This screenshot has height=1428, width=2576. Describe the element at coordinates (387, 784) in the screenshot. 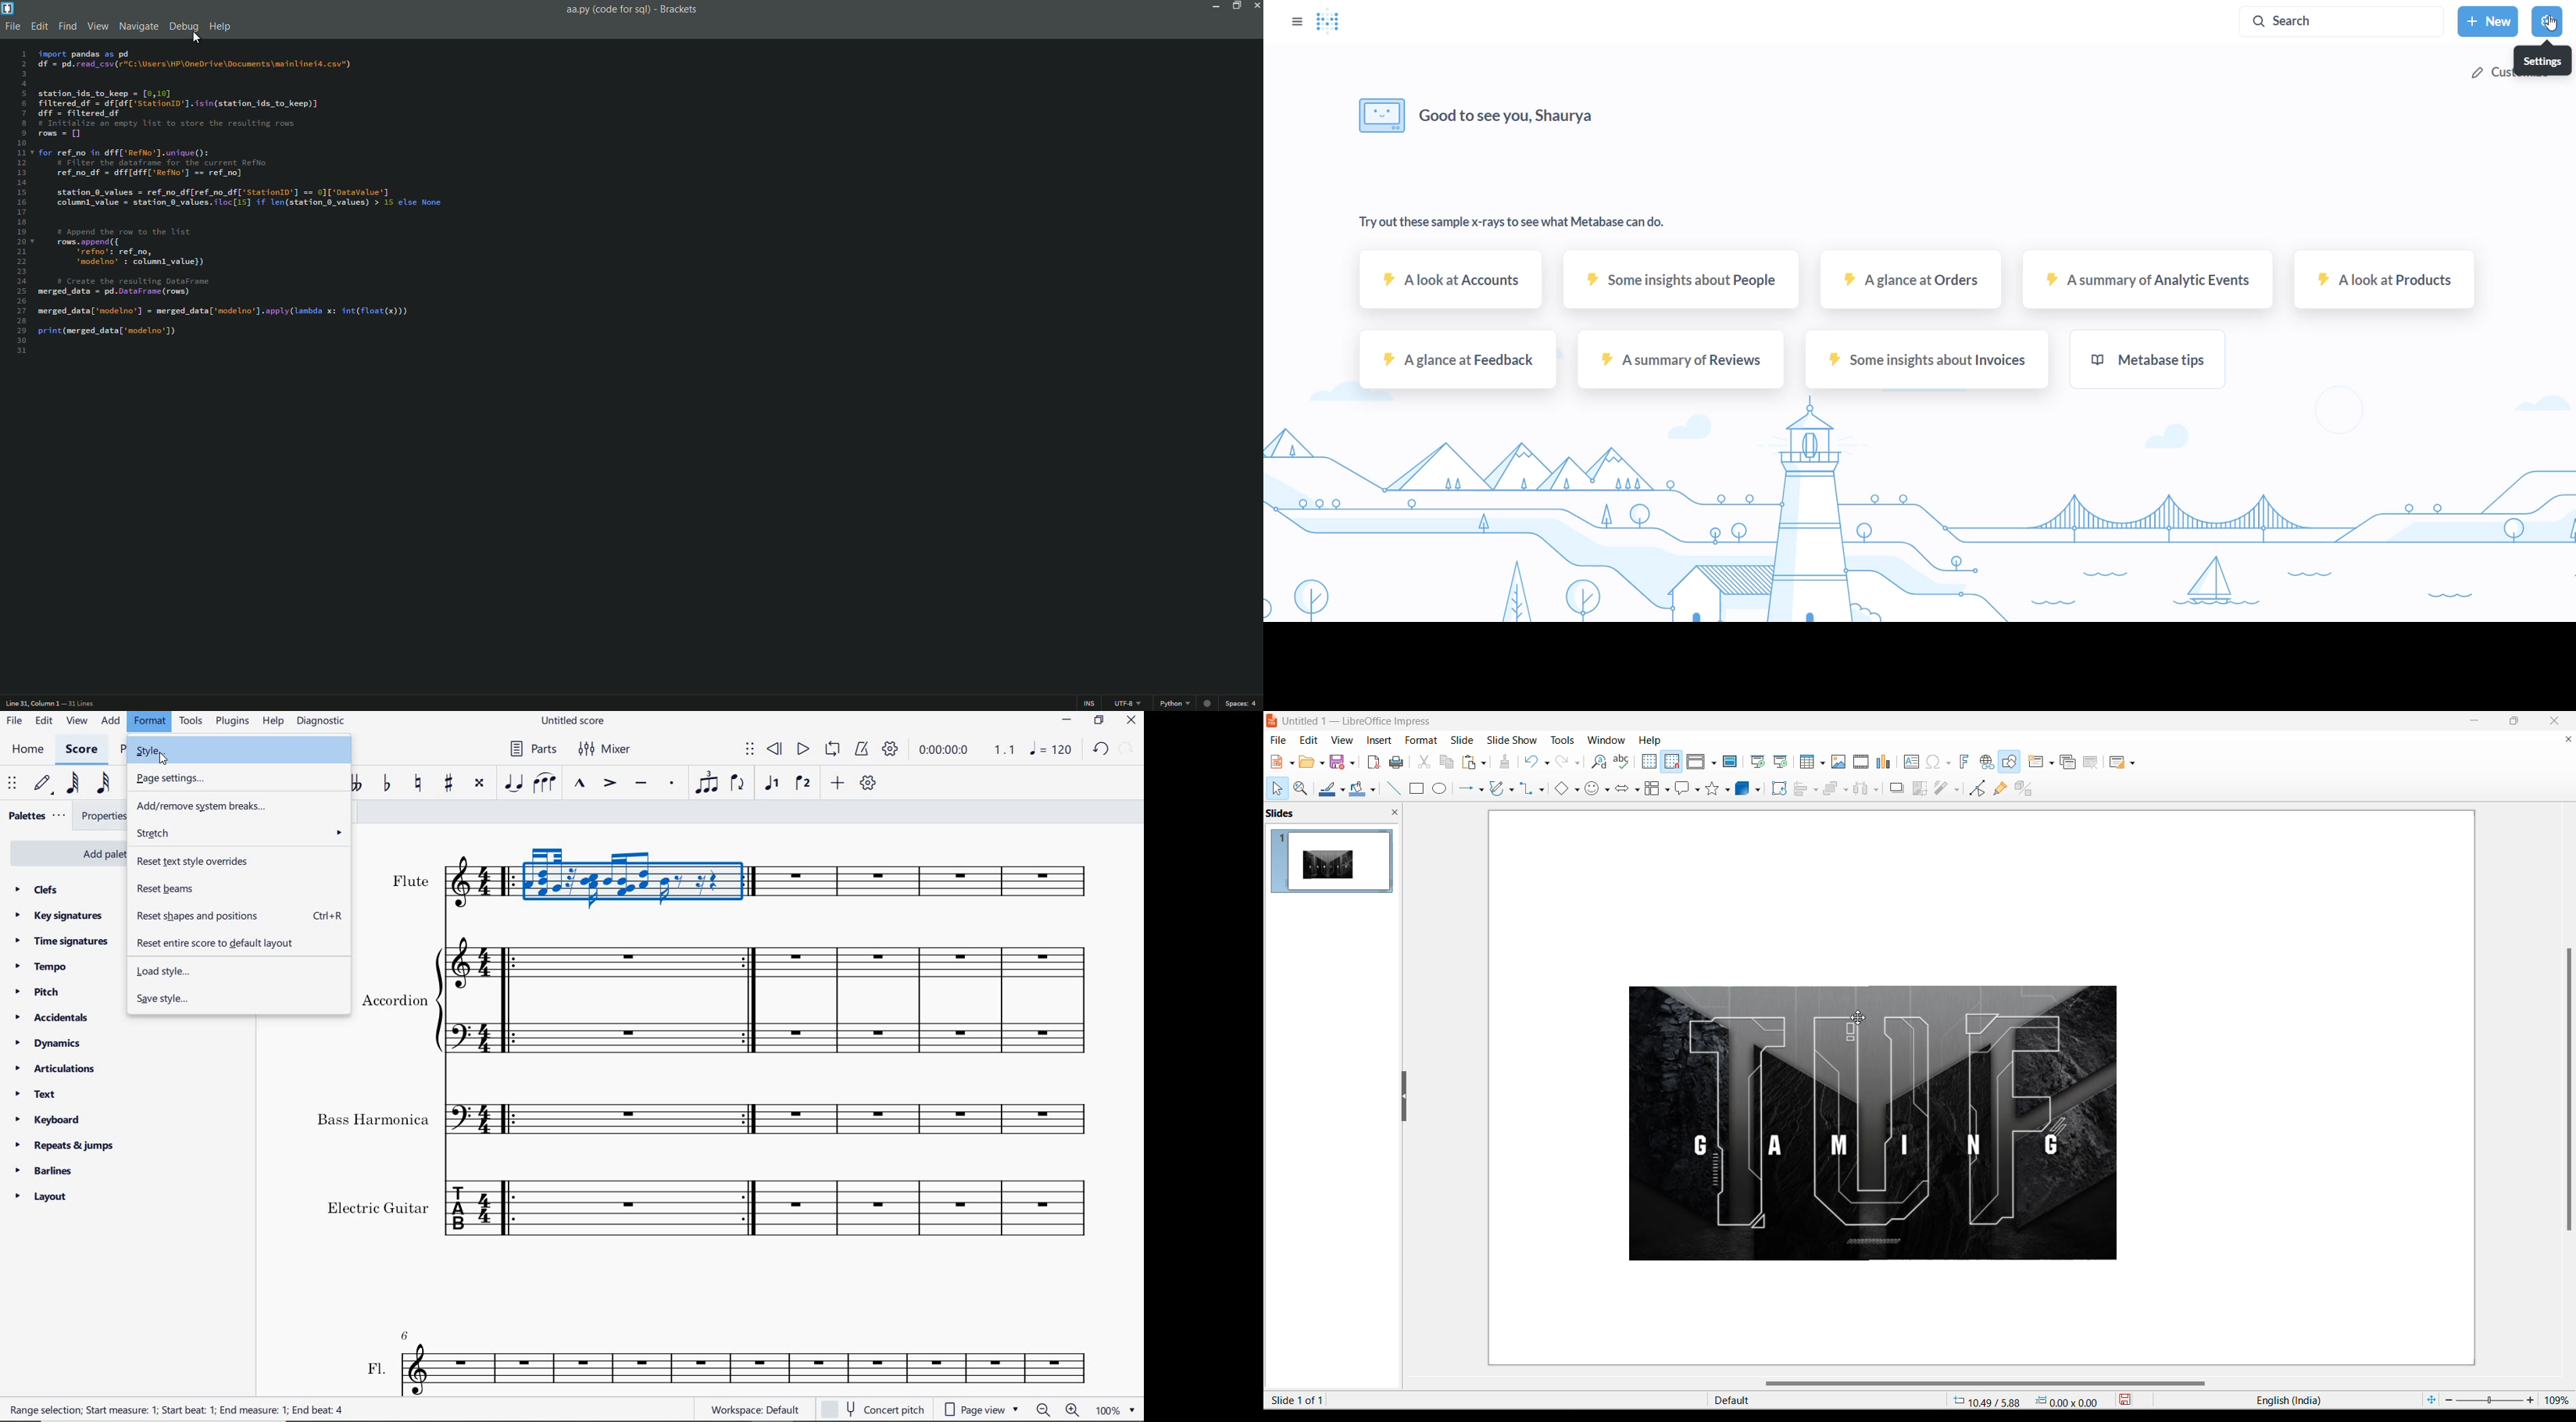

I see `toggle flat` at that location.